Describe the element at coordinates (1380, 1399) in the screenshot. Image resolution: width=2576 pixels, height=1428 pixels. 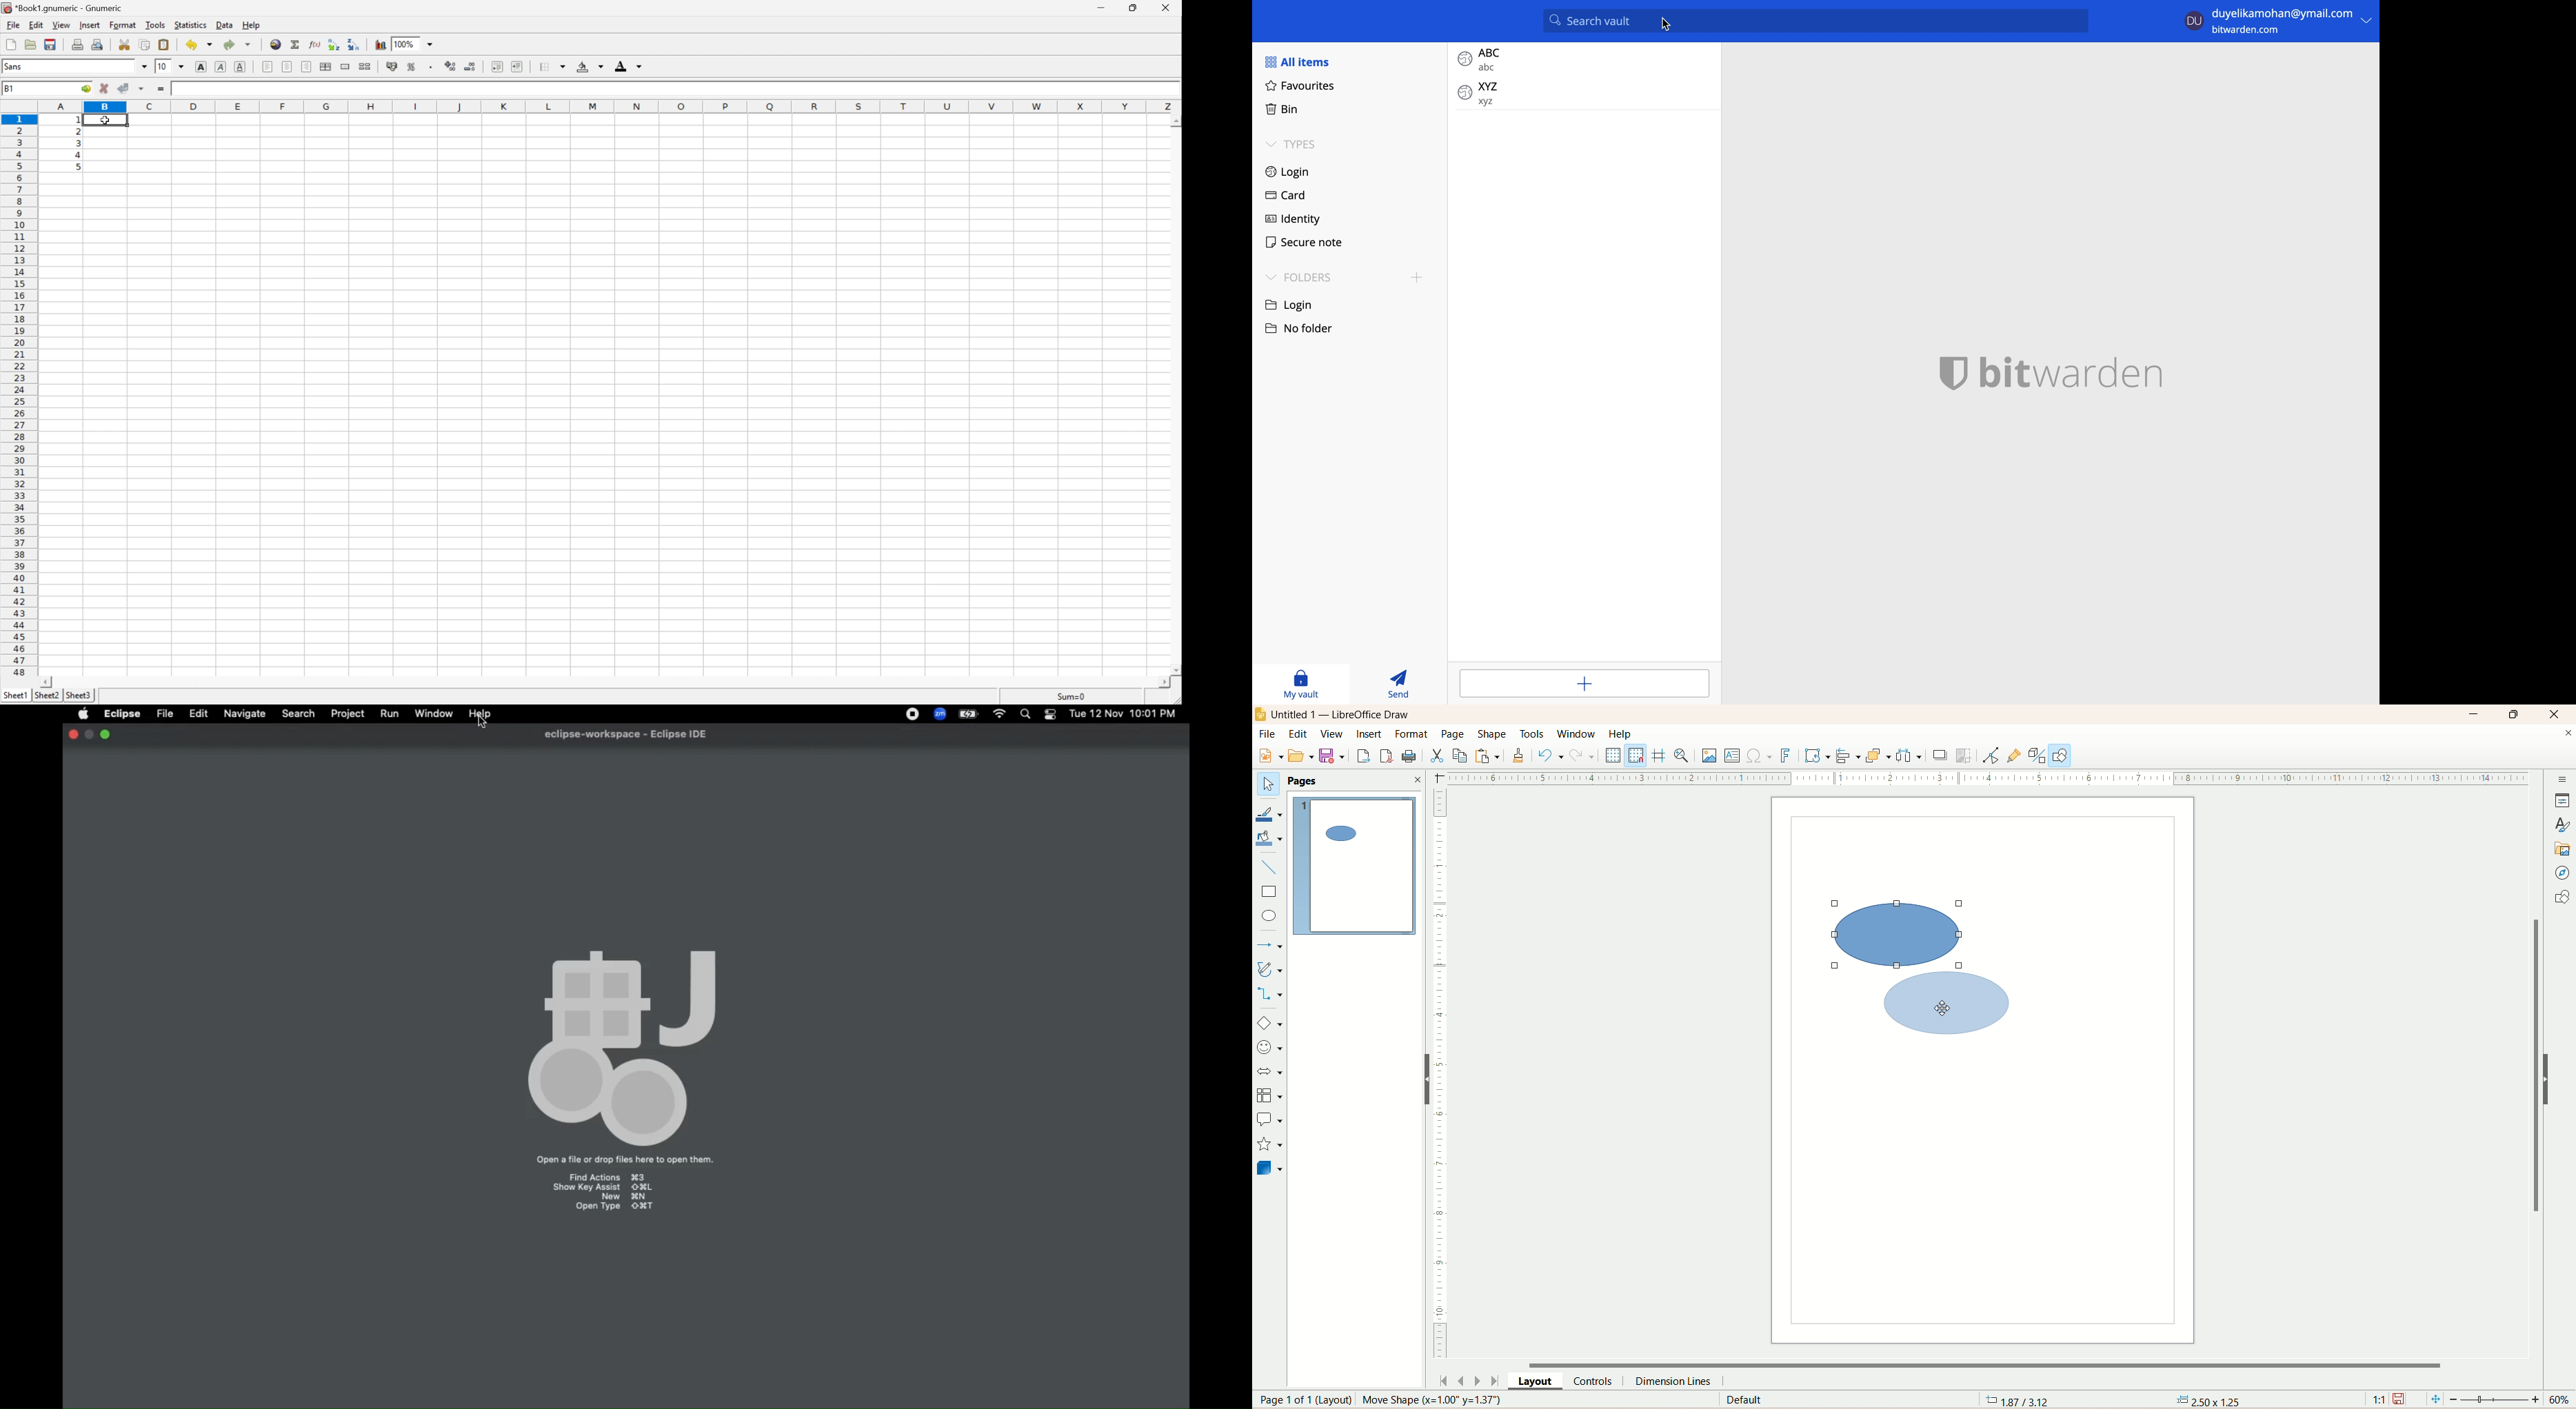
I see `page number` at that location.